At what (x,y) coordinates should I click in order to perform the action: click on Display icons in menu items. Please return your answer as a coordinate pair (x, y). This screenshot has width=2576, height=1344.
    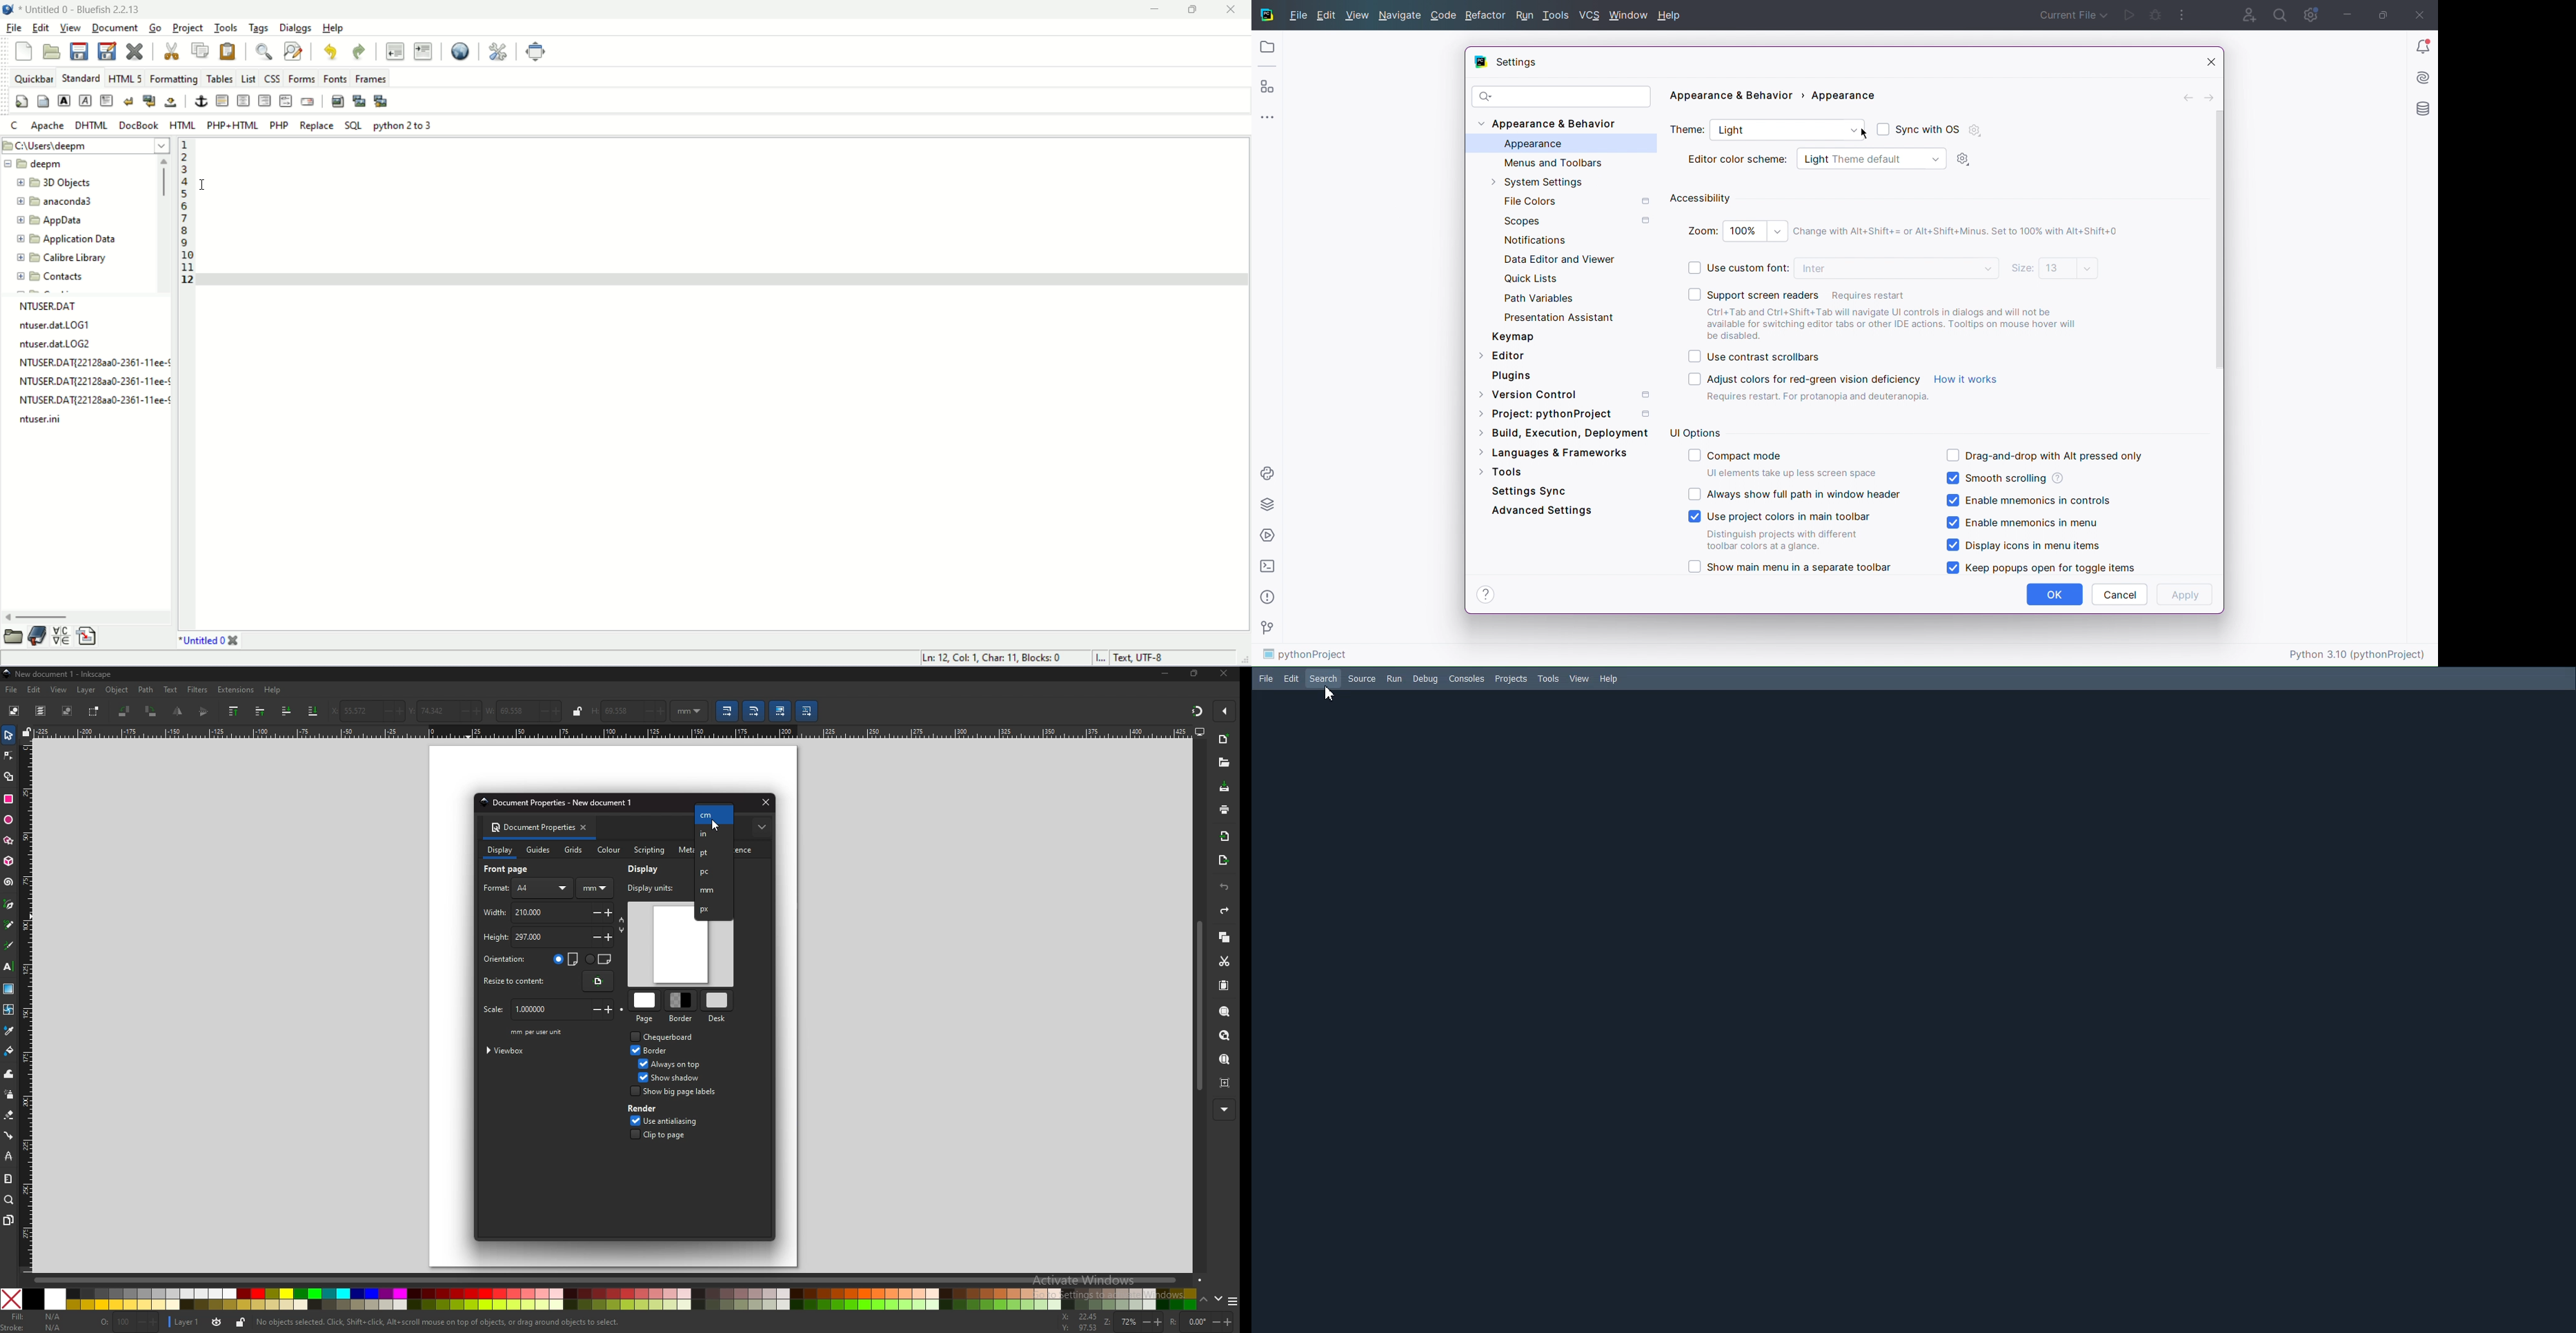
    Looking at the image, I should click on (2024, 545).